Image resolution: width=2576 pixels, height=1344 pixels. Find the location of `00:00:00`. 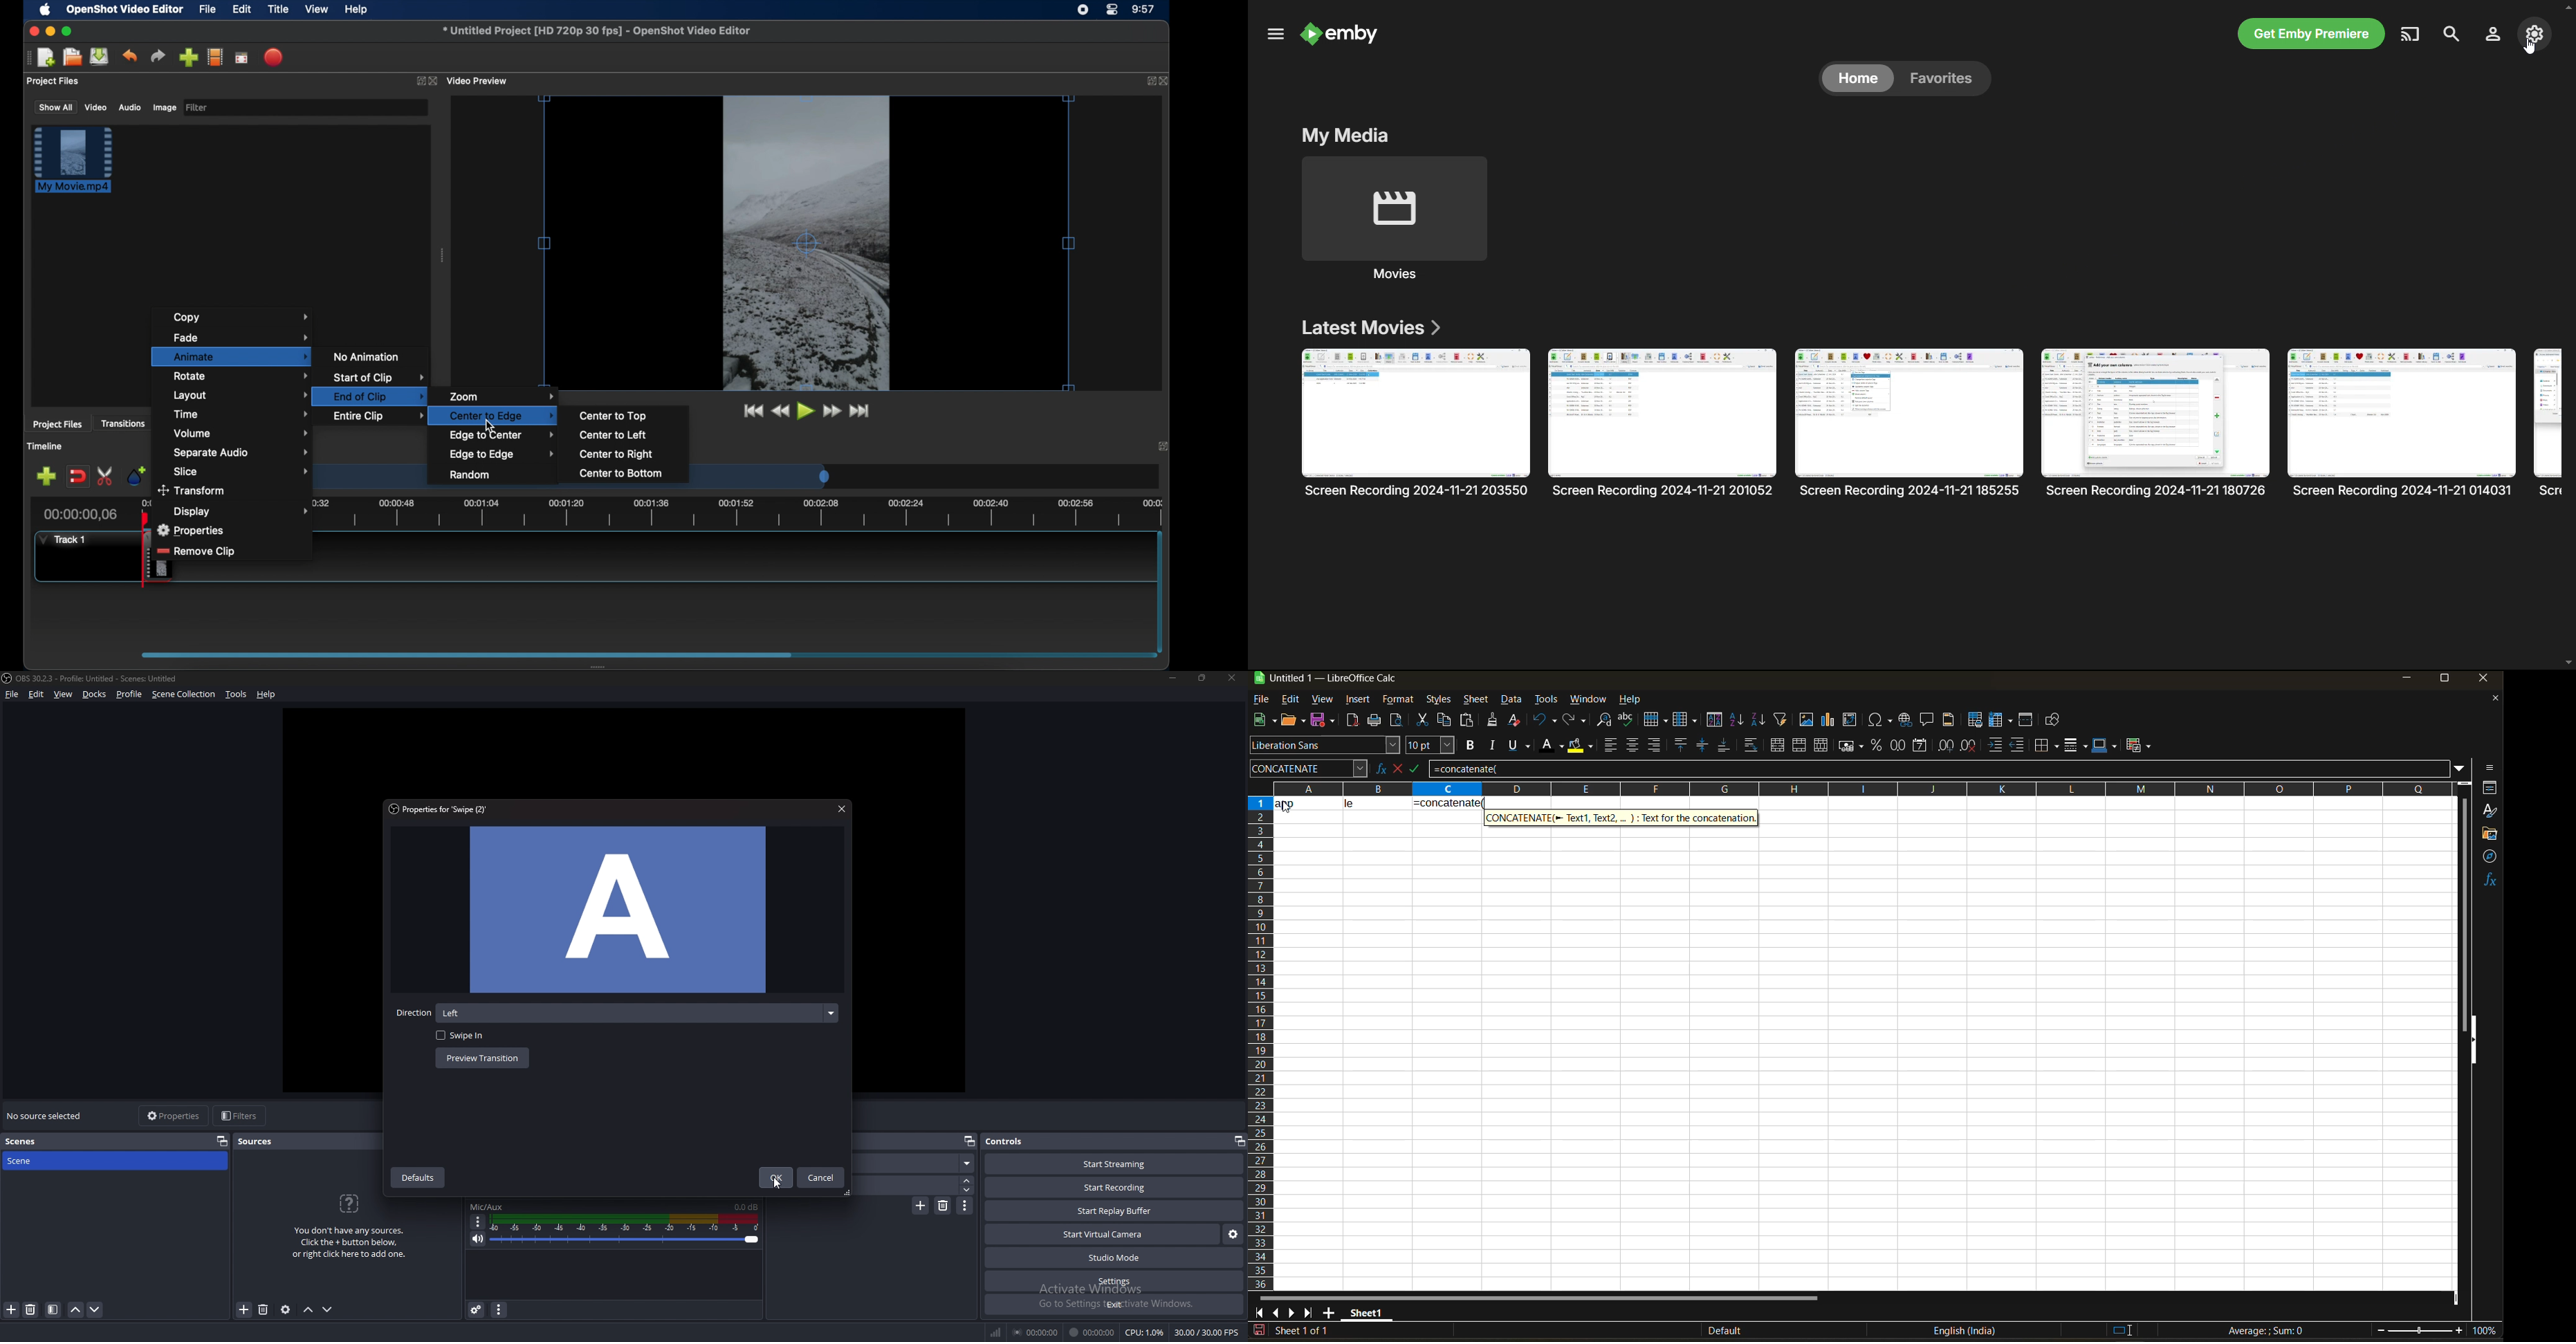

00:00:00 is located at coordinates (1036, 1333).